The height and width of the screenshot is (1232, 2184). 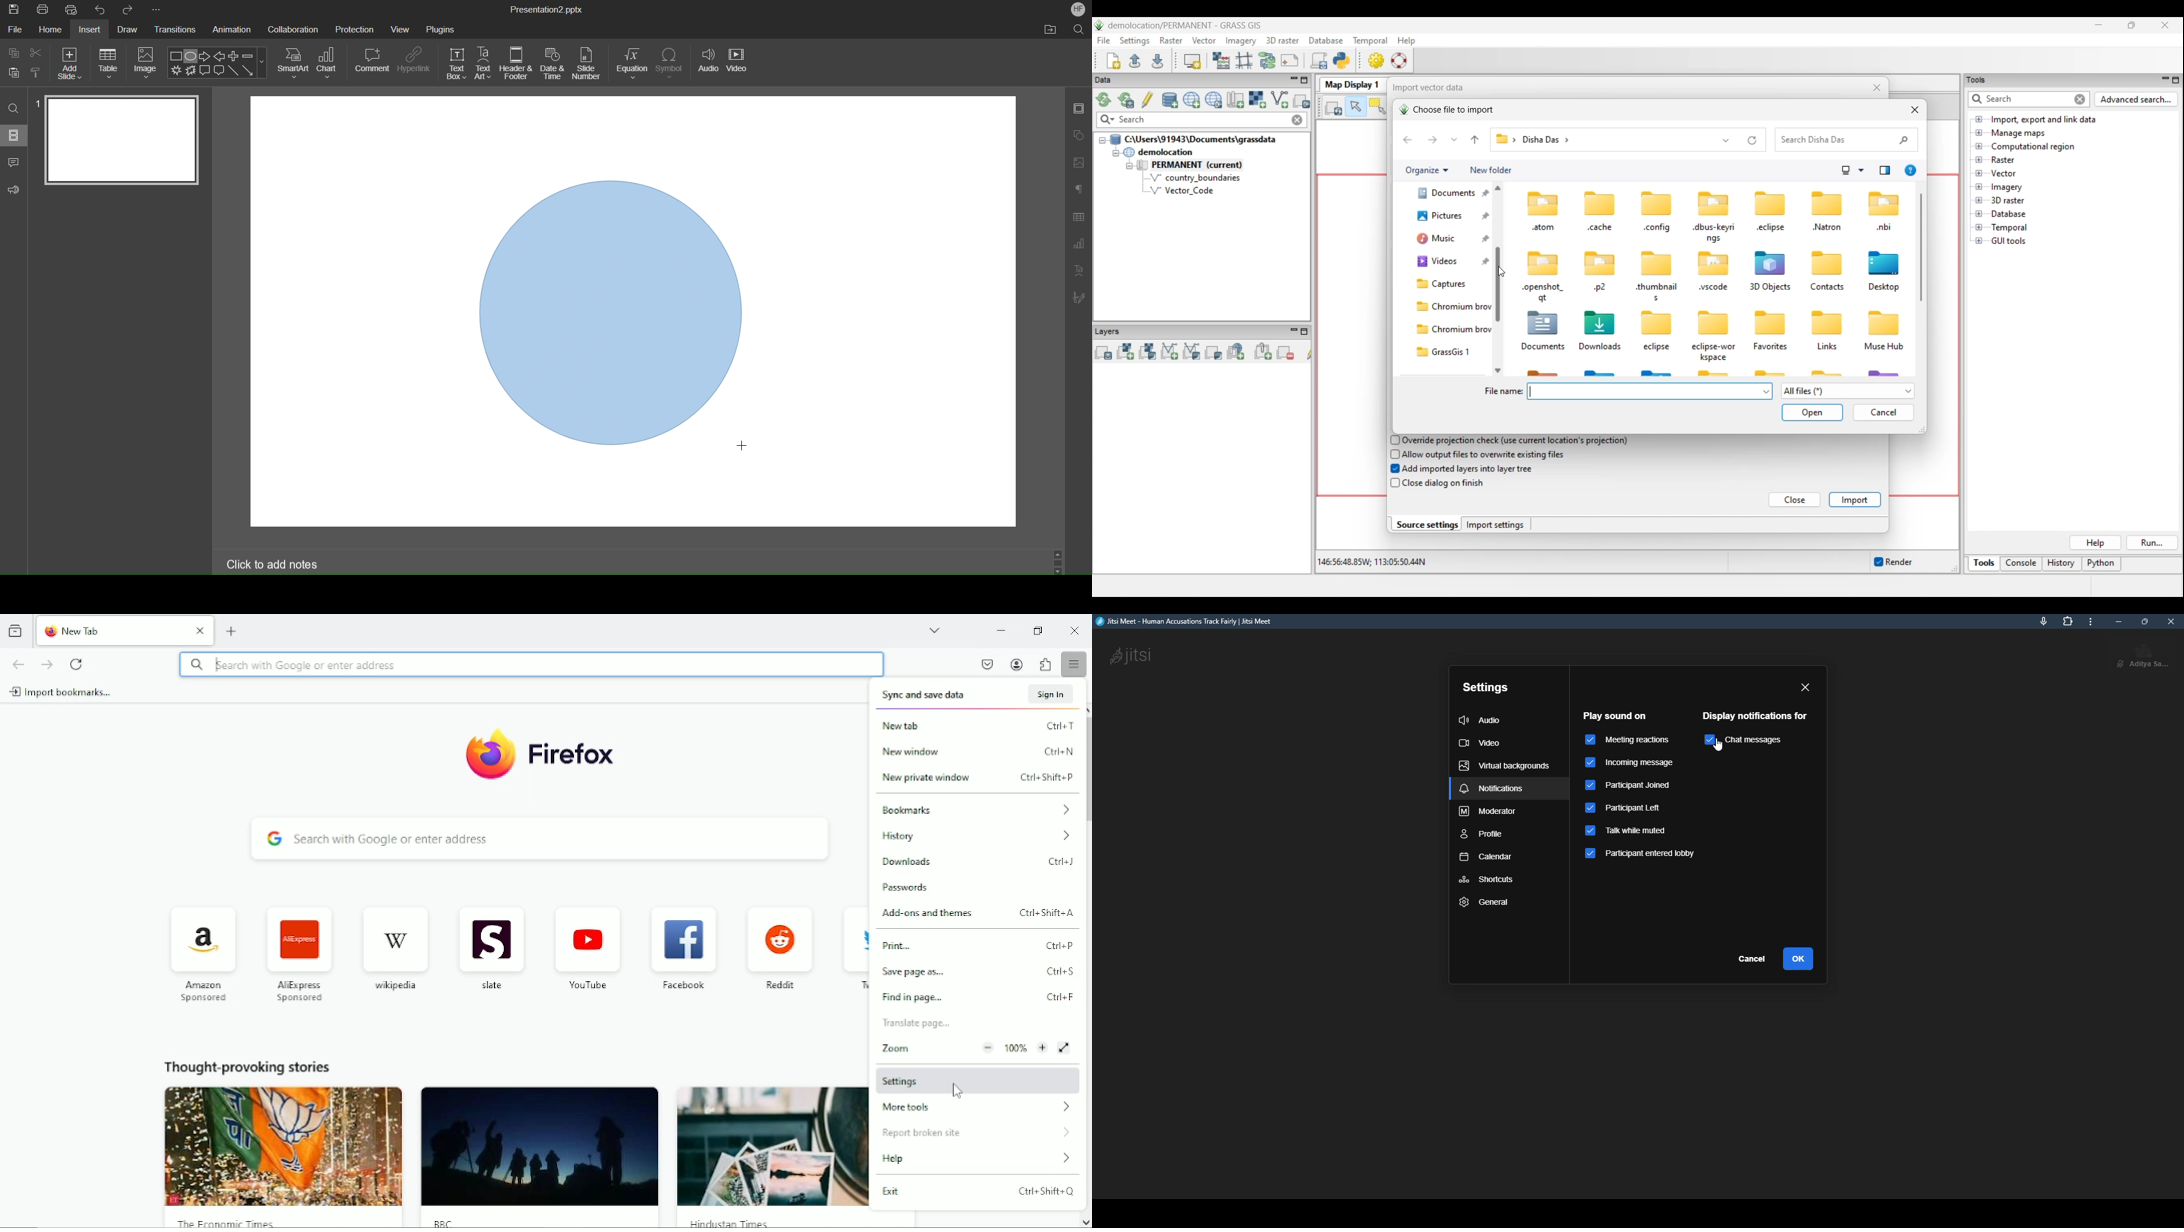 What do you see at coordinates (773, 1147) in the screenshot?
I see `image` at bounding box center [773, 1147].